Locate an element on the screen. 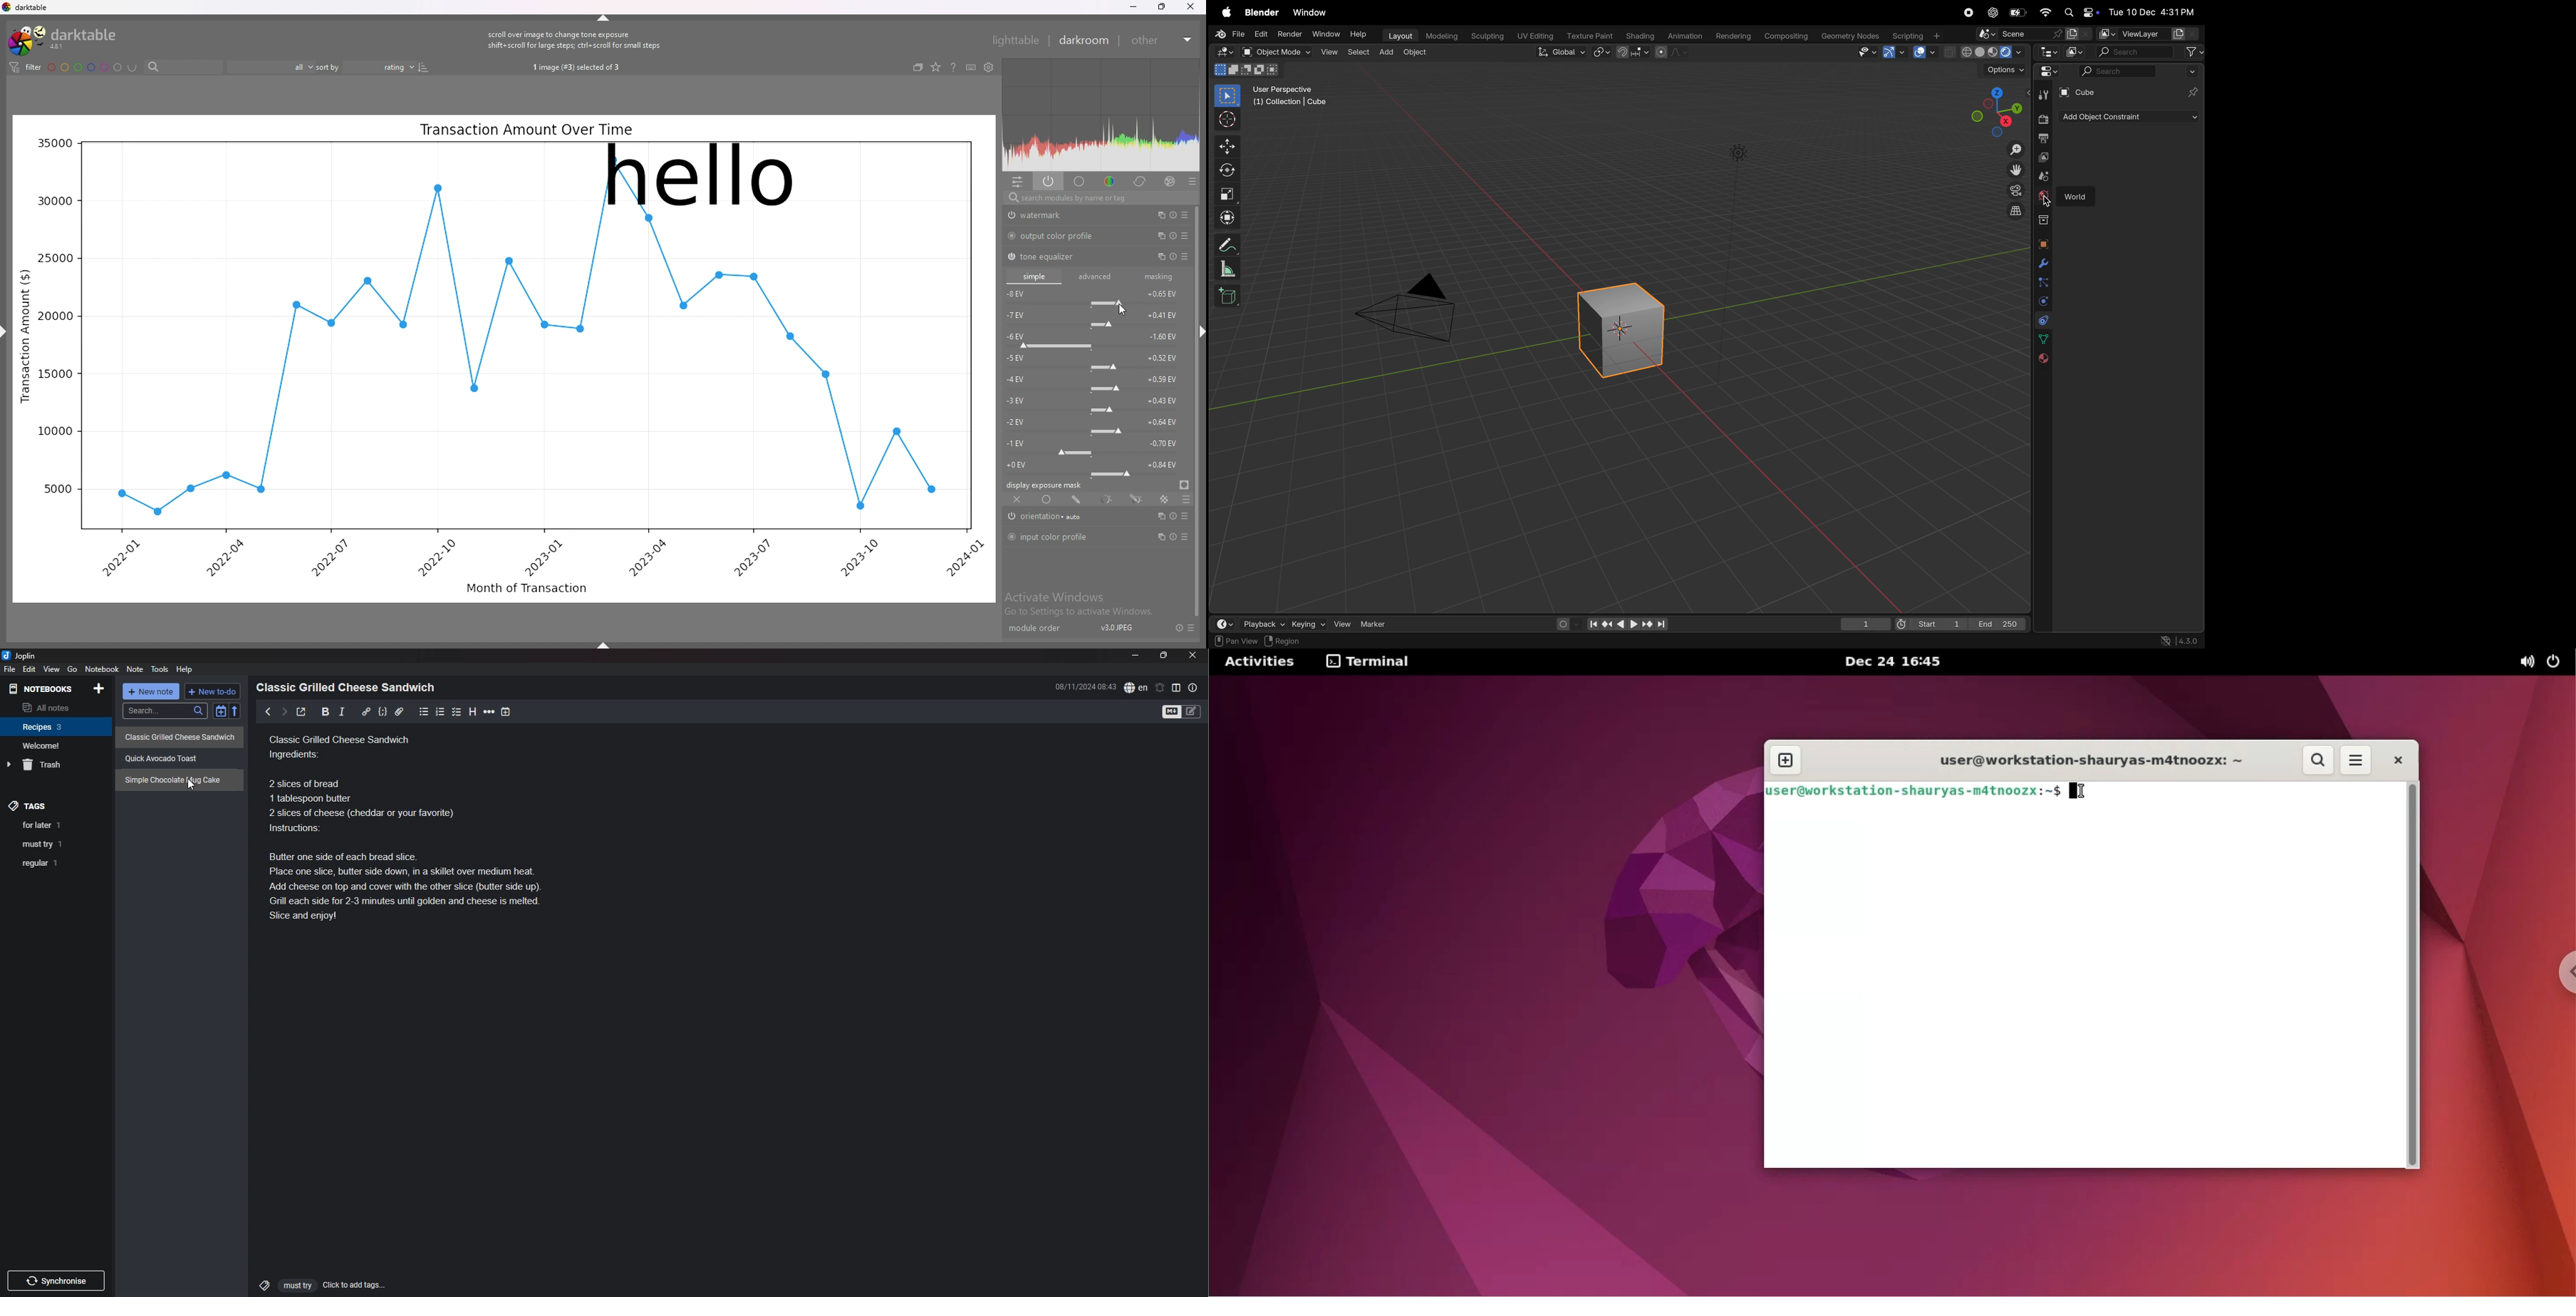 This screenshot has width=2576, height=1316. drawn mask is located at coordinates (1077, 500).